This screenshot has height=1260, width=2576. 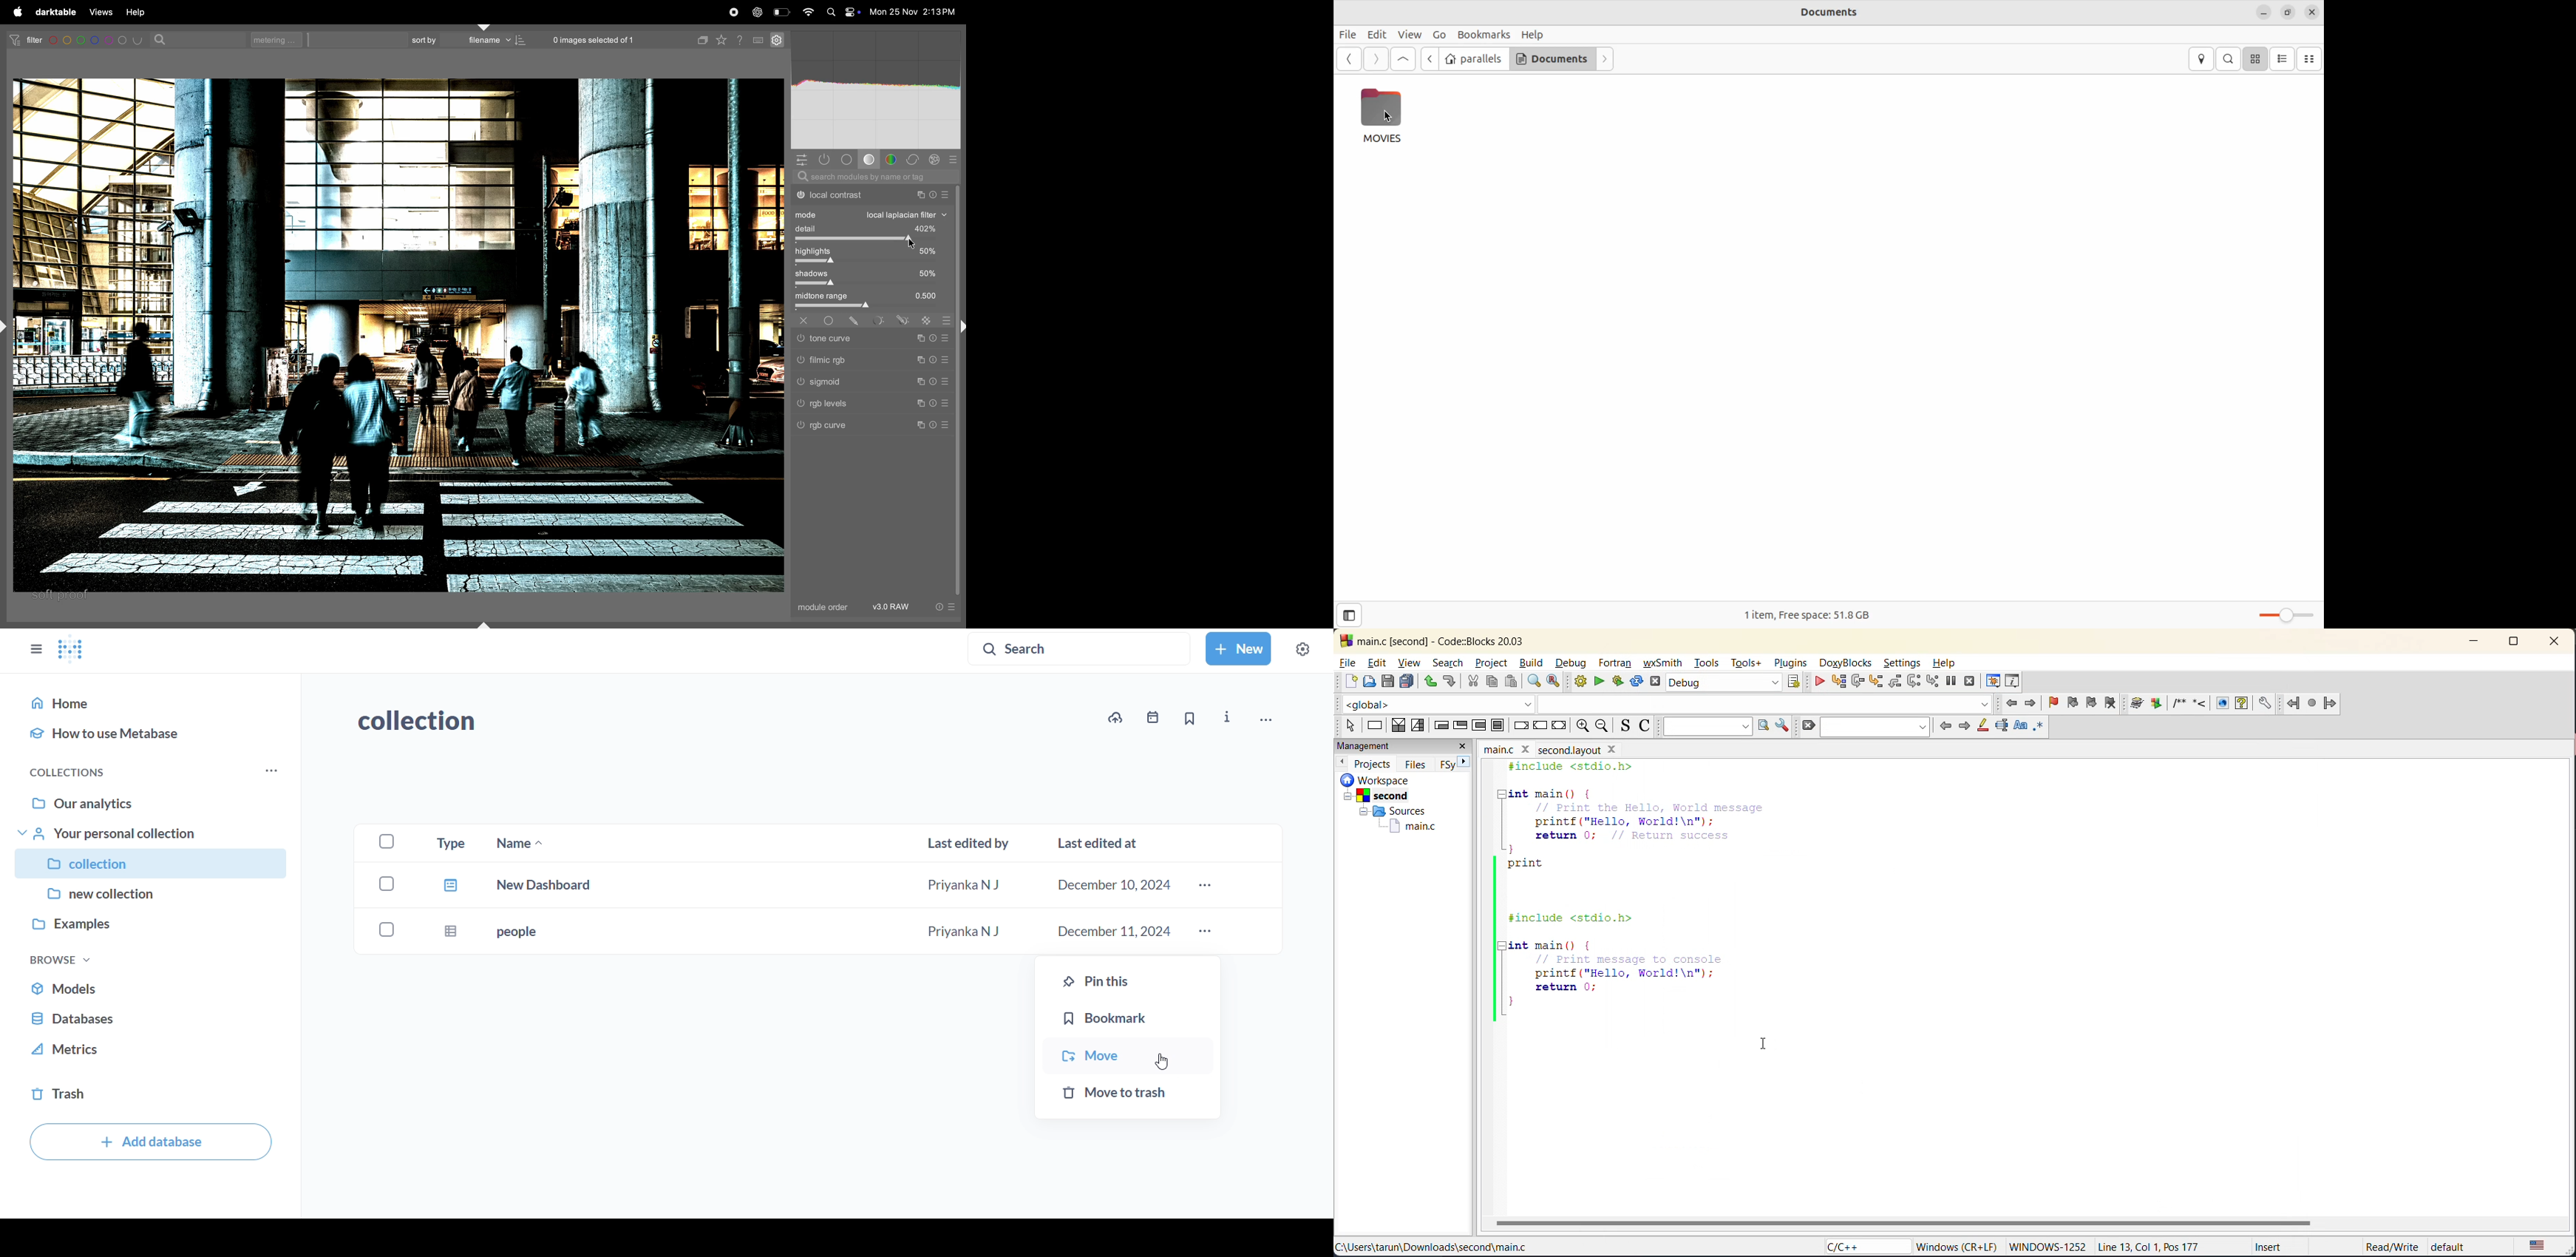 What do you see at coordinates (1535, 682) in the screenshot?
I see `find` at bounding box center [1535, 682].